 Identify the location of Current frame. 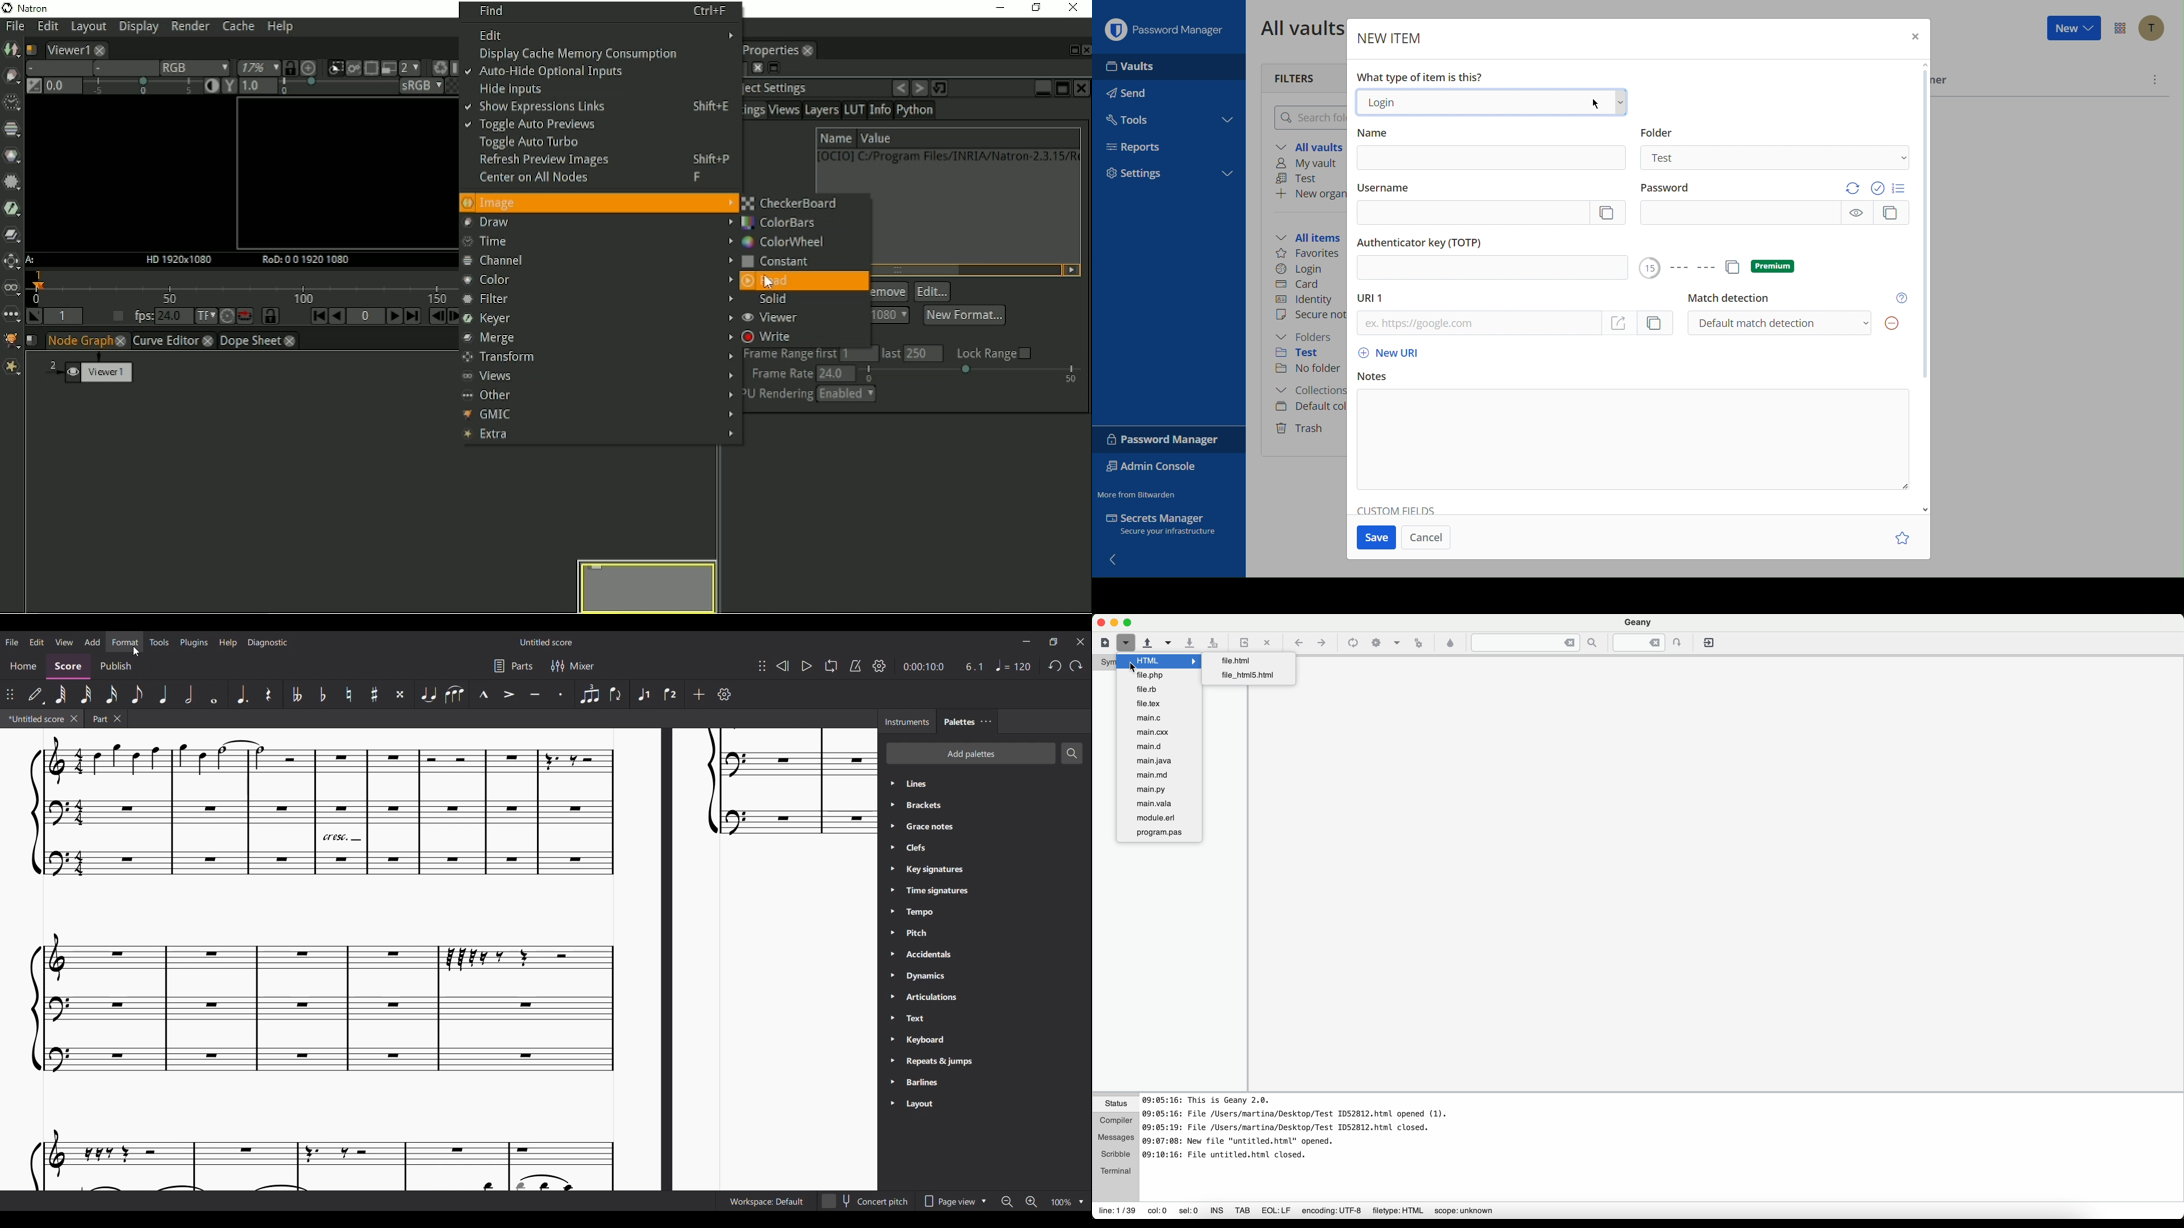
(366, 318).